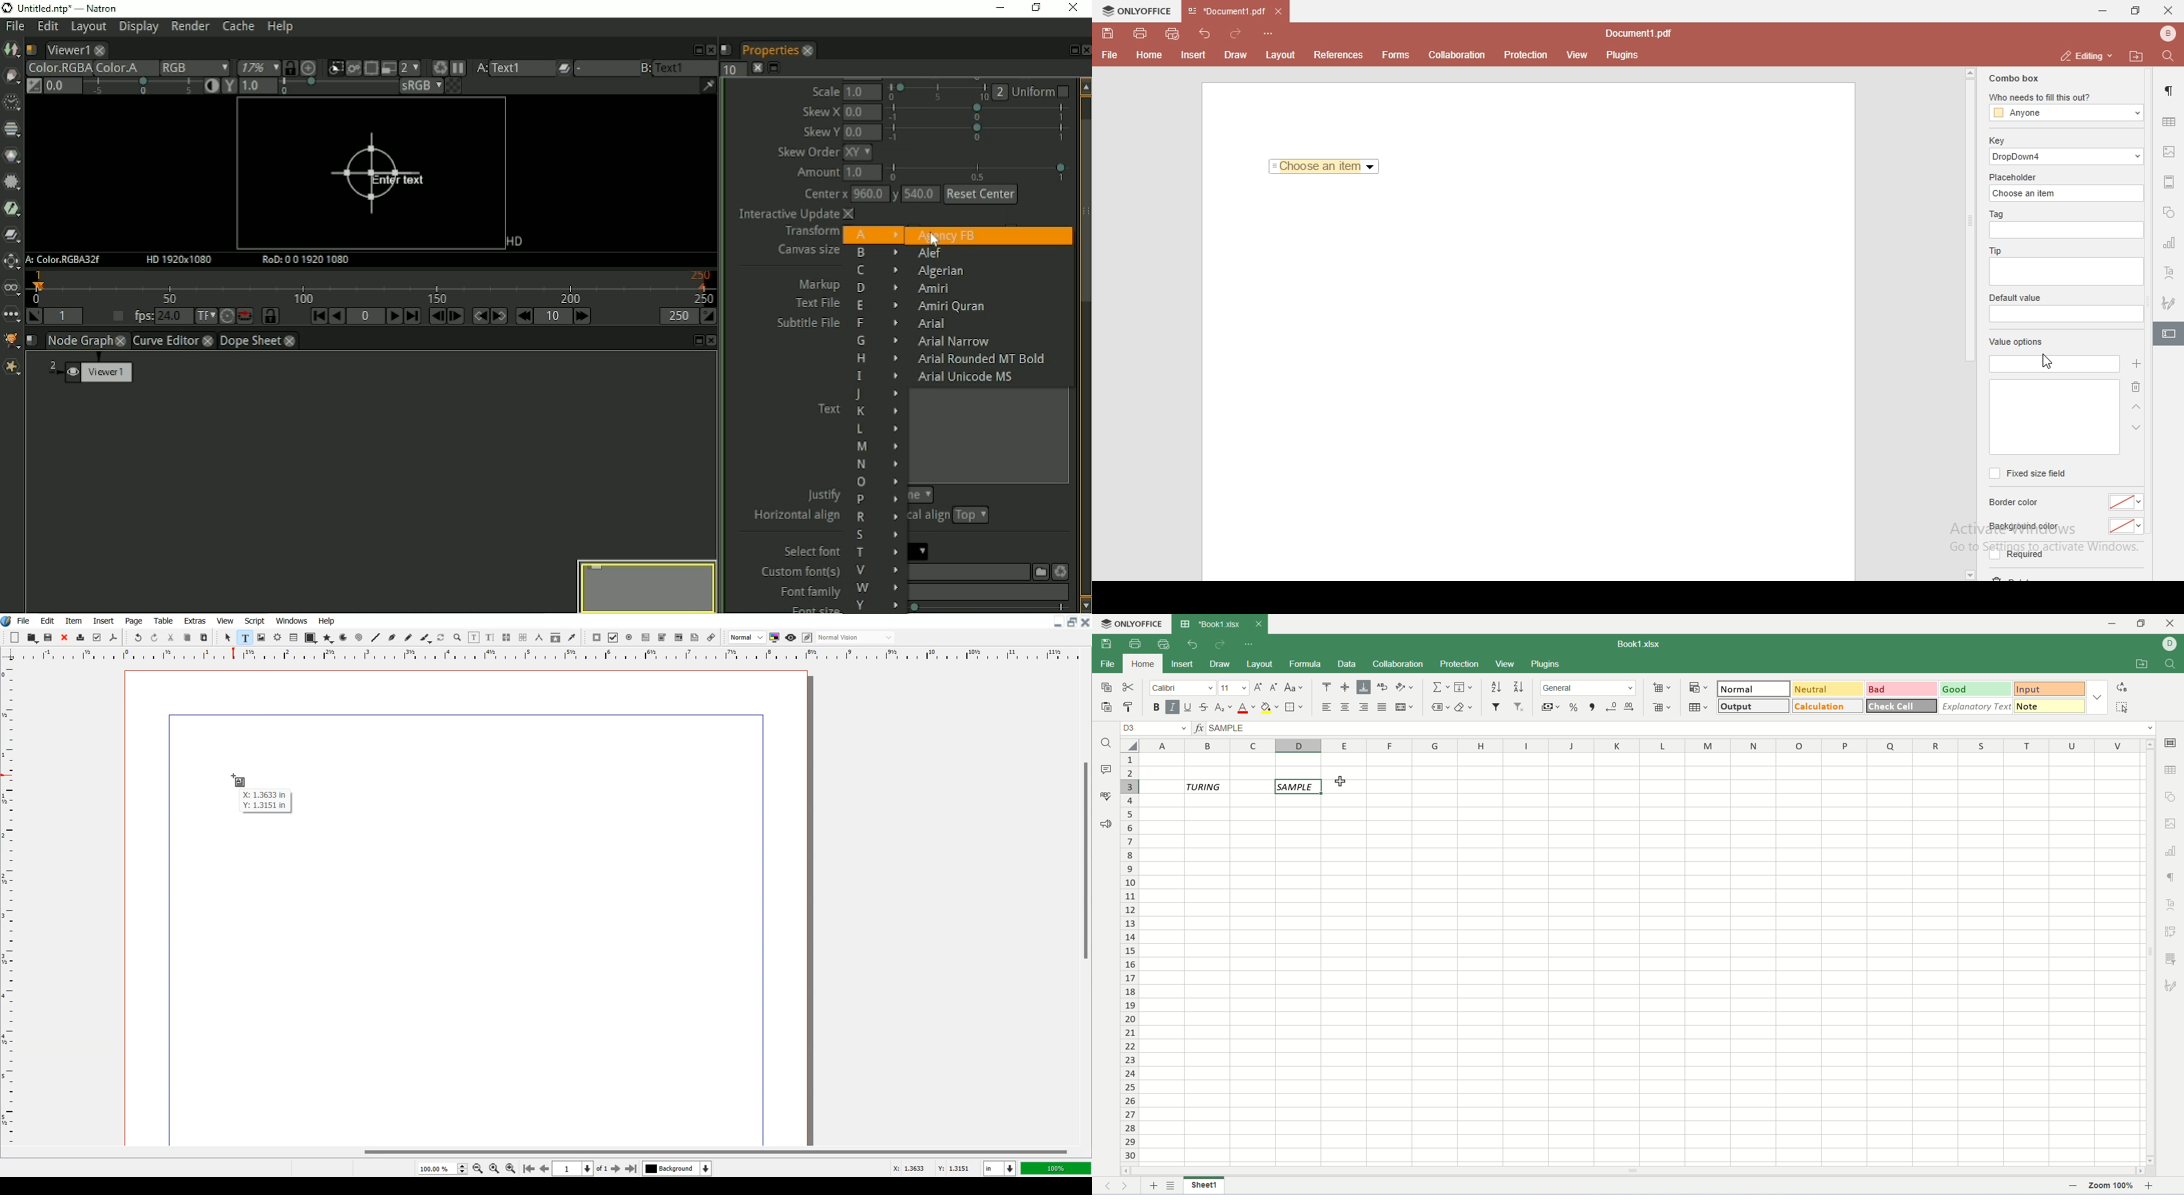 This screenshot has height=1204, width=2184. What do you see at coordinates (2168, 336) in the screenshot?
I see `highlighted` at bounding box center [2168, 336].